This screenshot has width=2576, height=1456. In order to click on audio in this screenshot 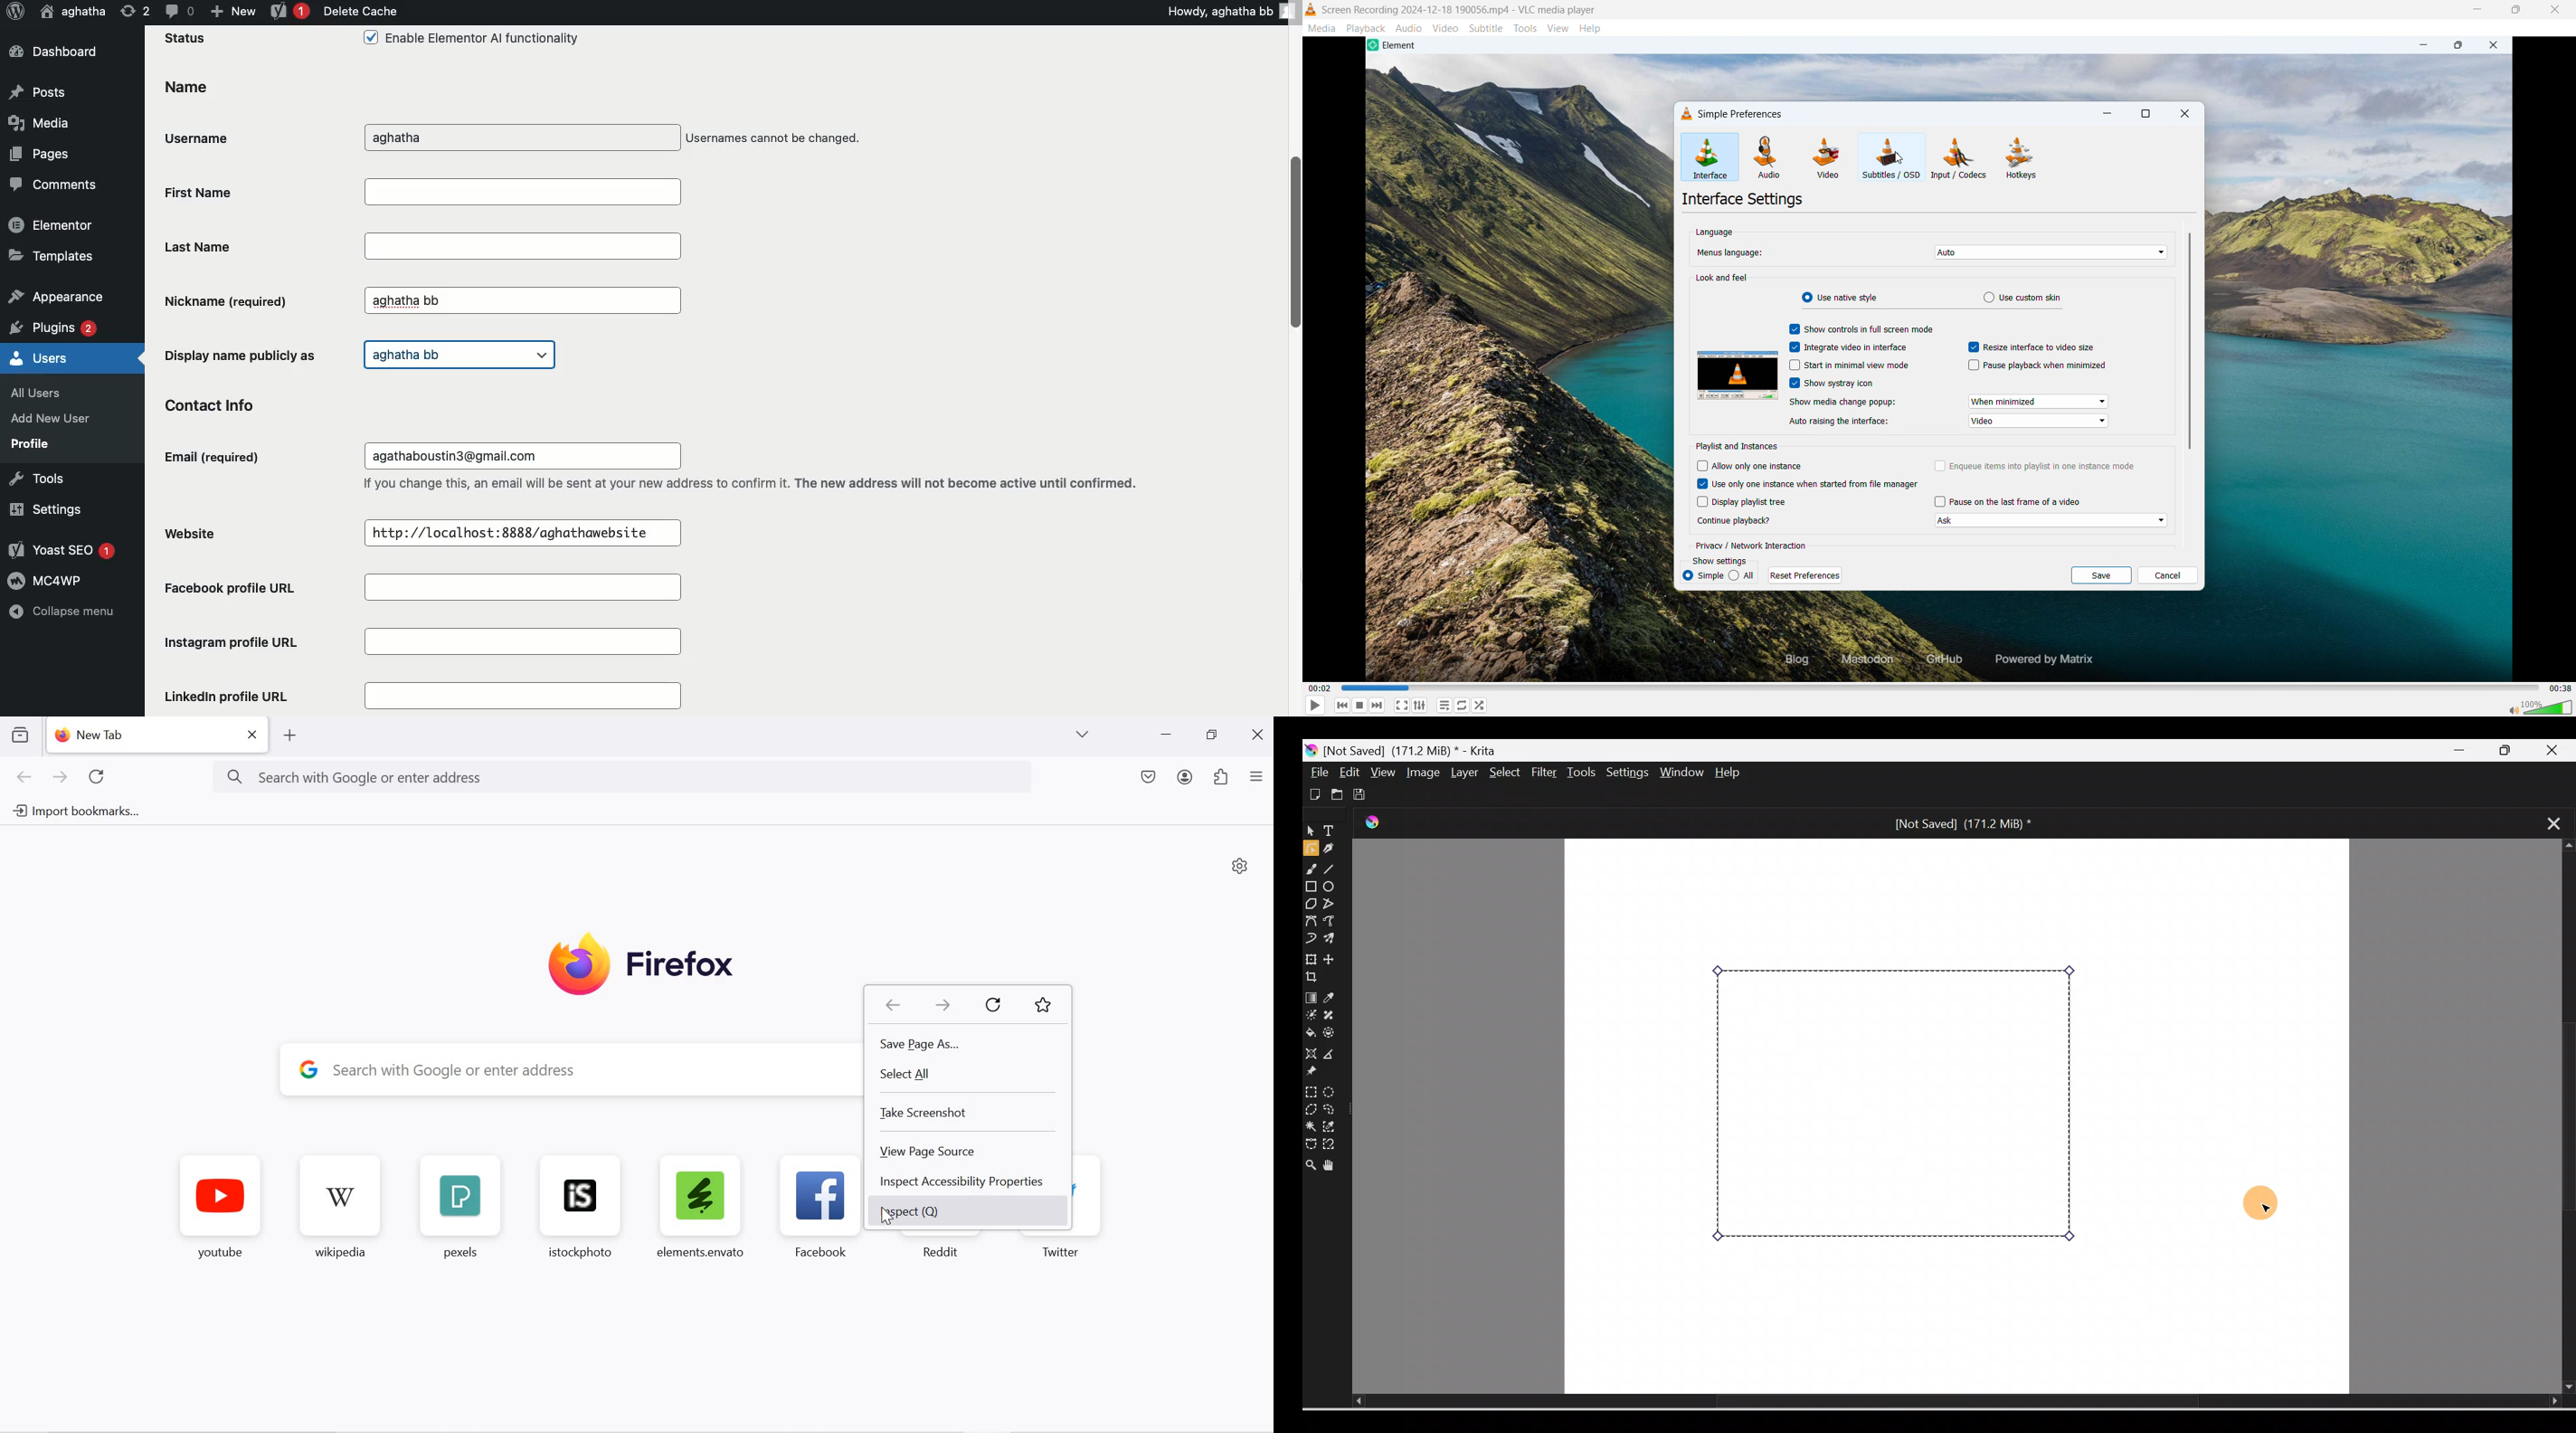, I will do `click(1409, 27)`.